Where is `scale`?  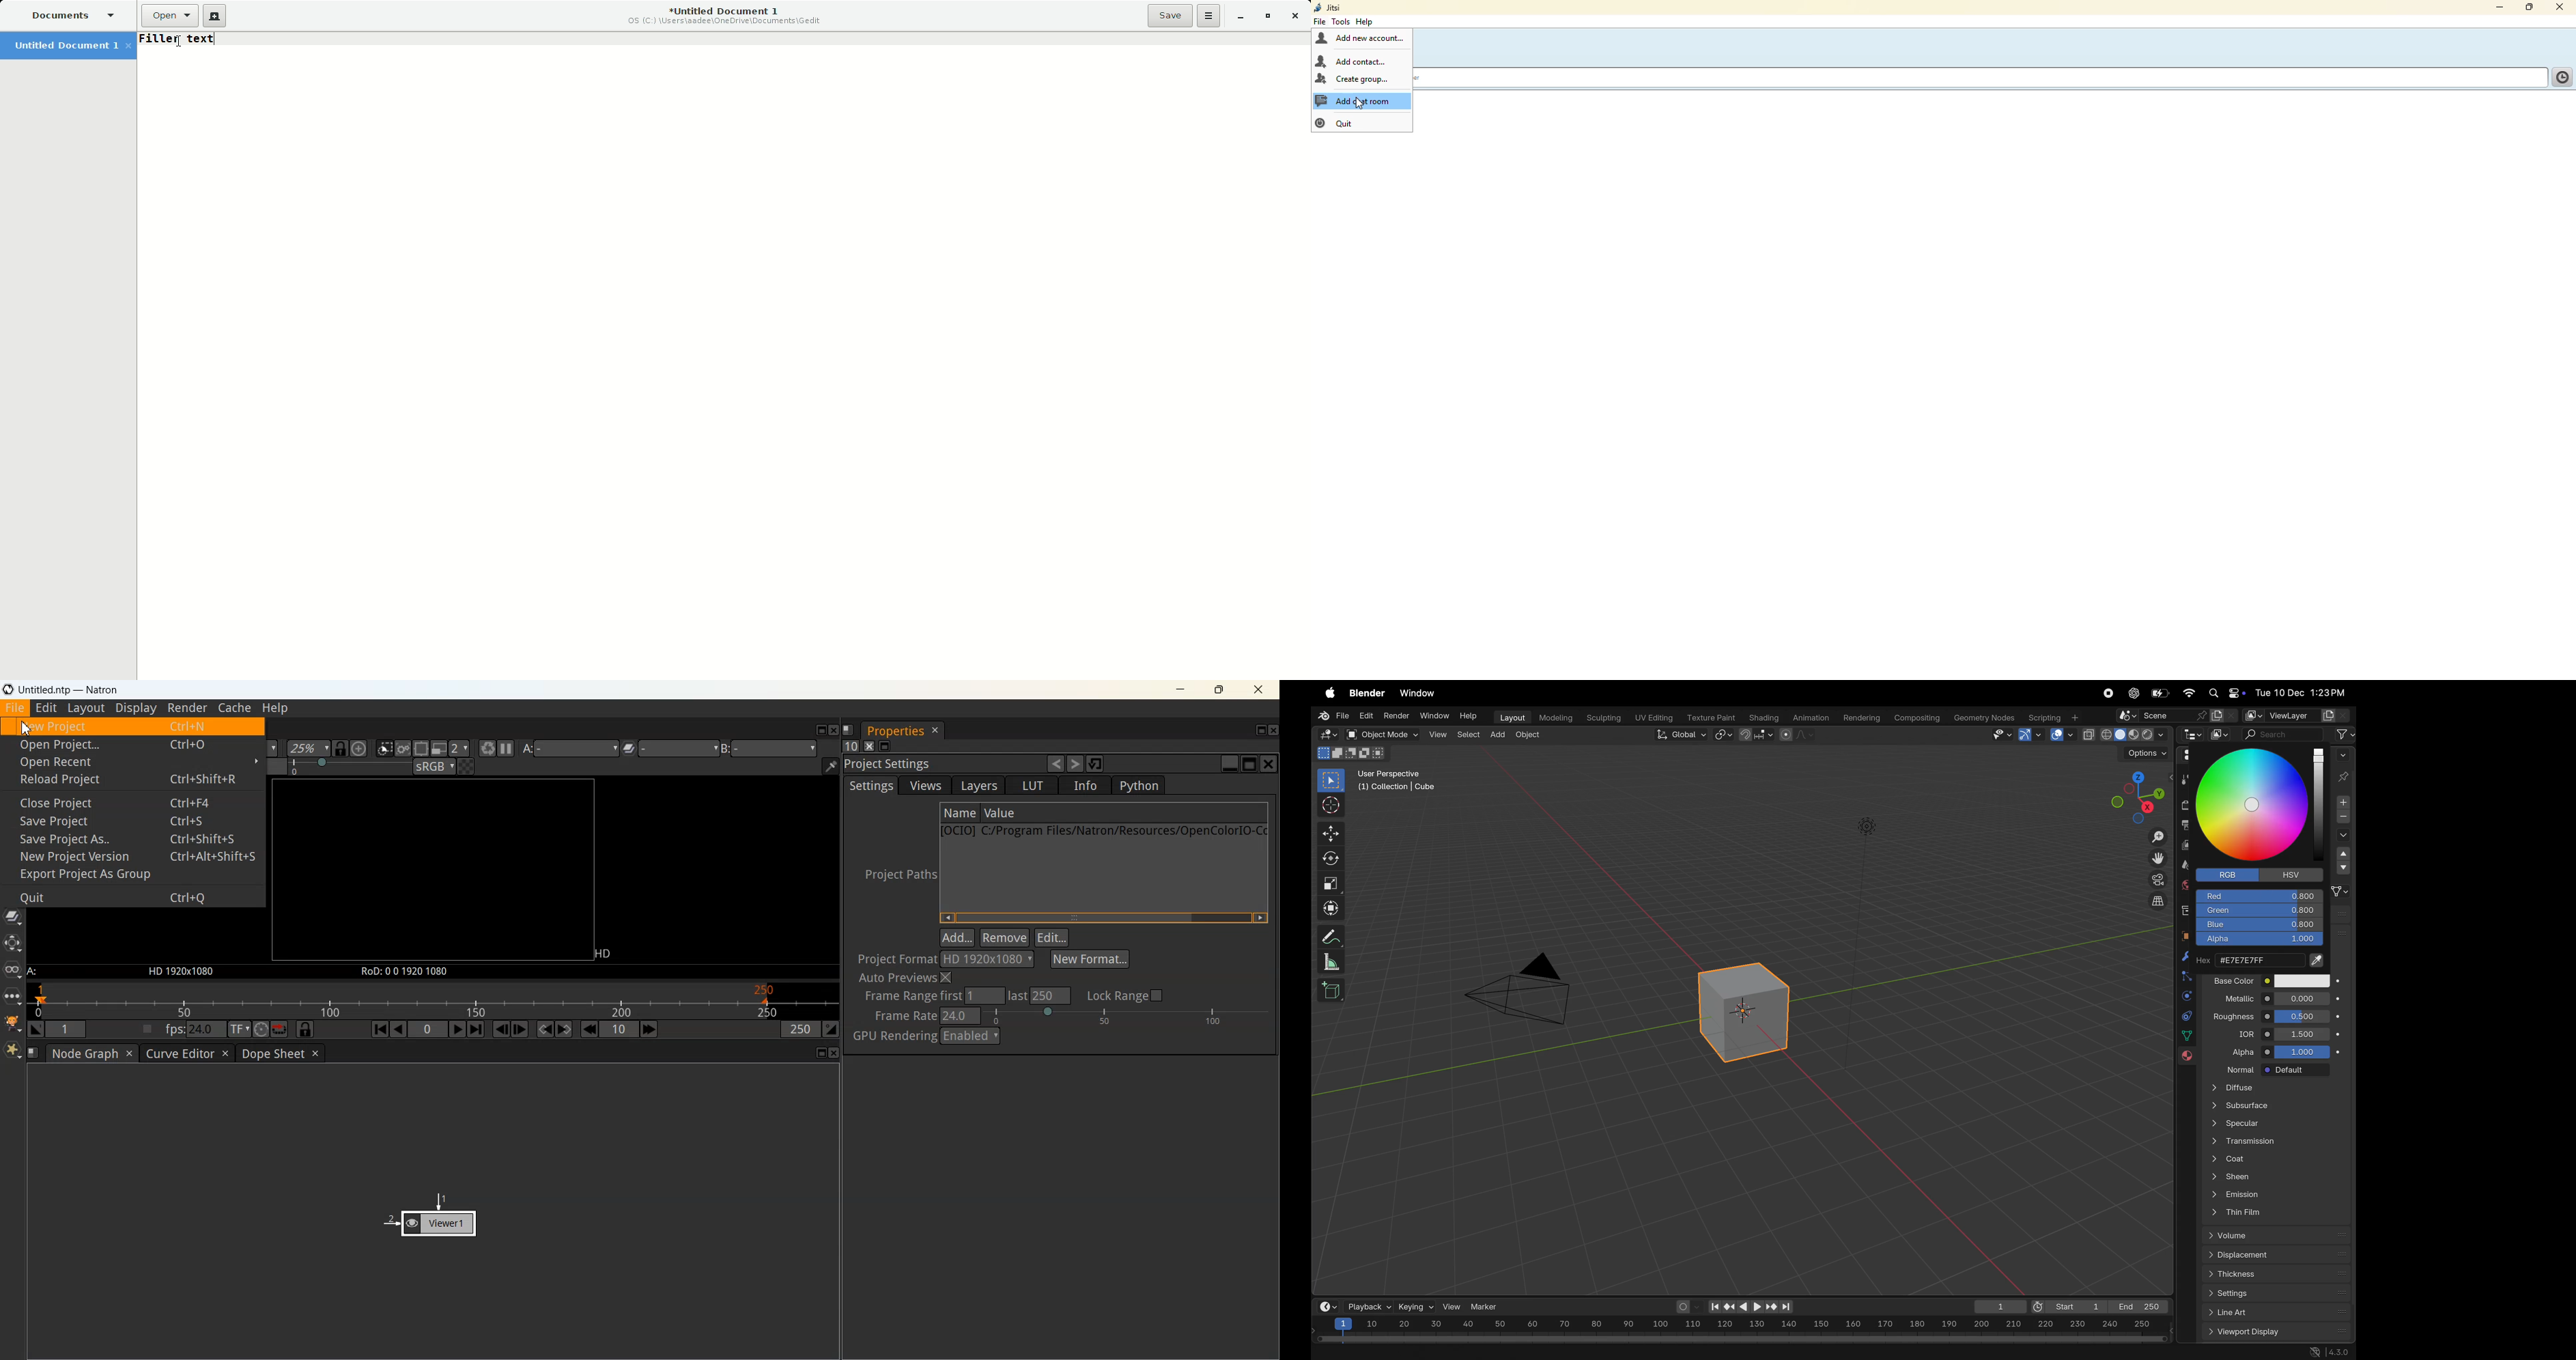
scale is located at coordinates (1329, 881).